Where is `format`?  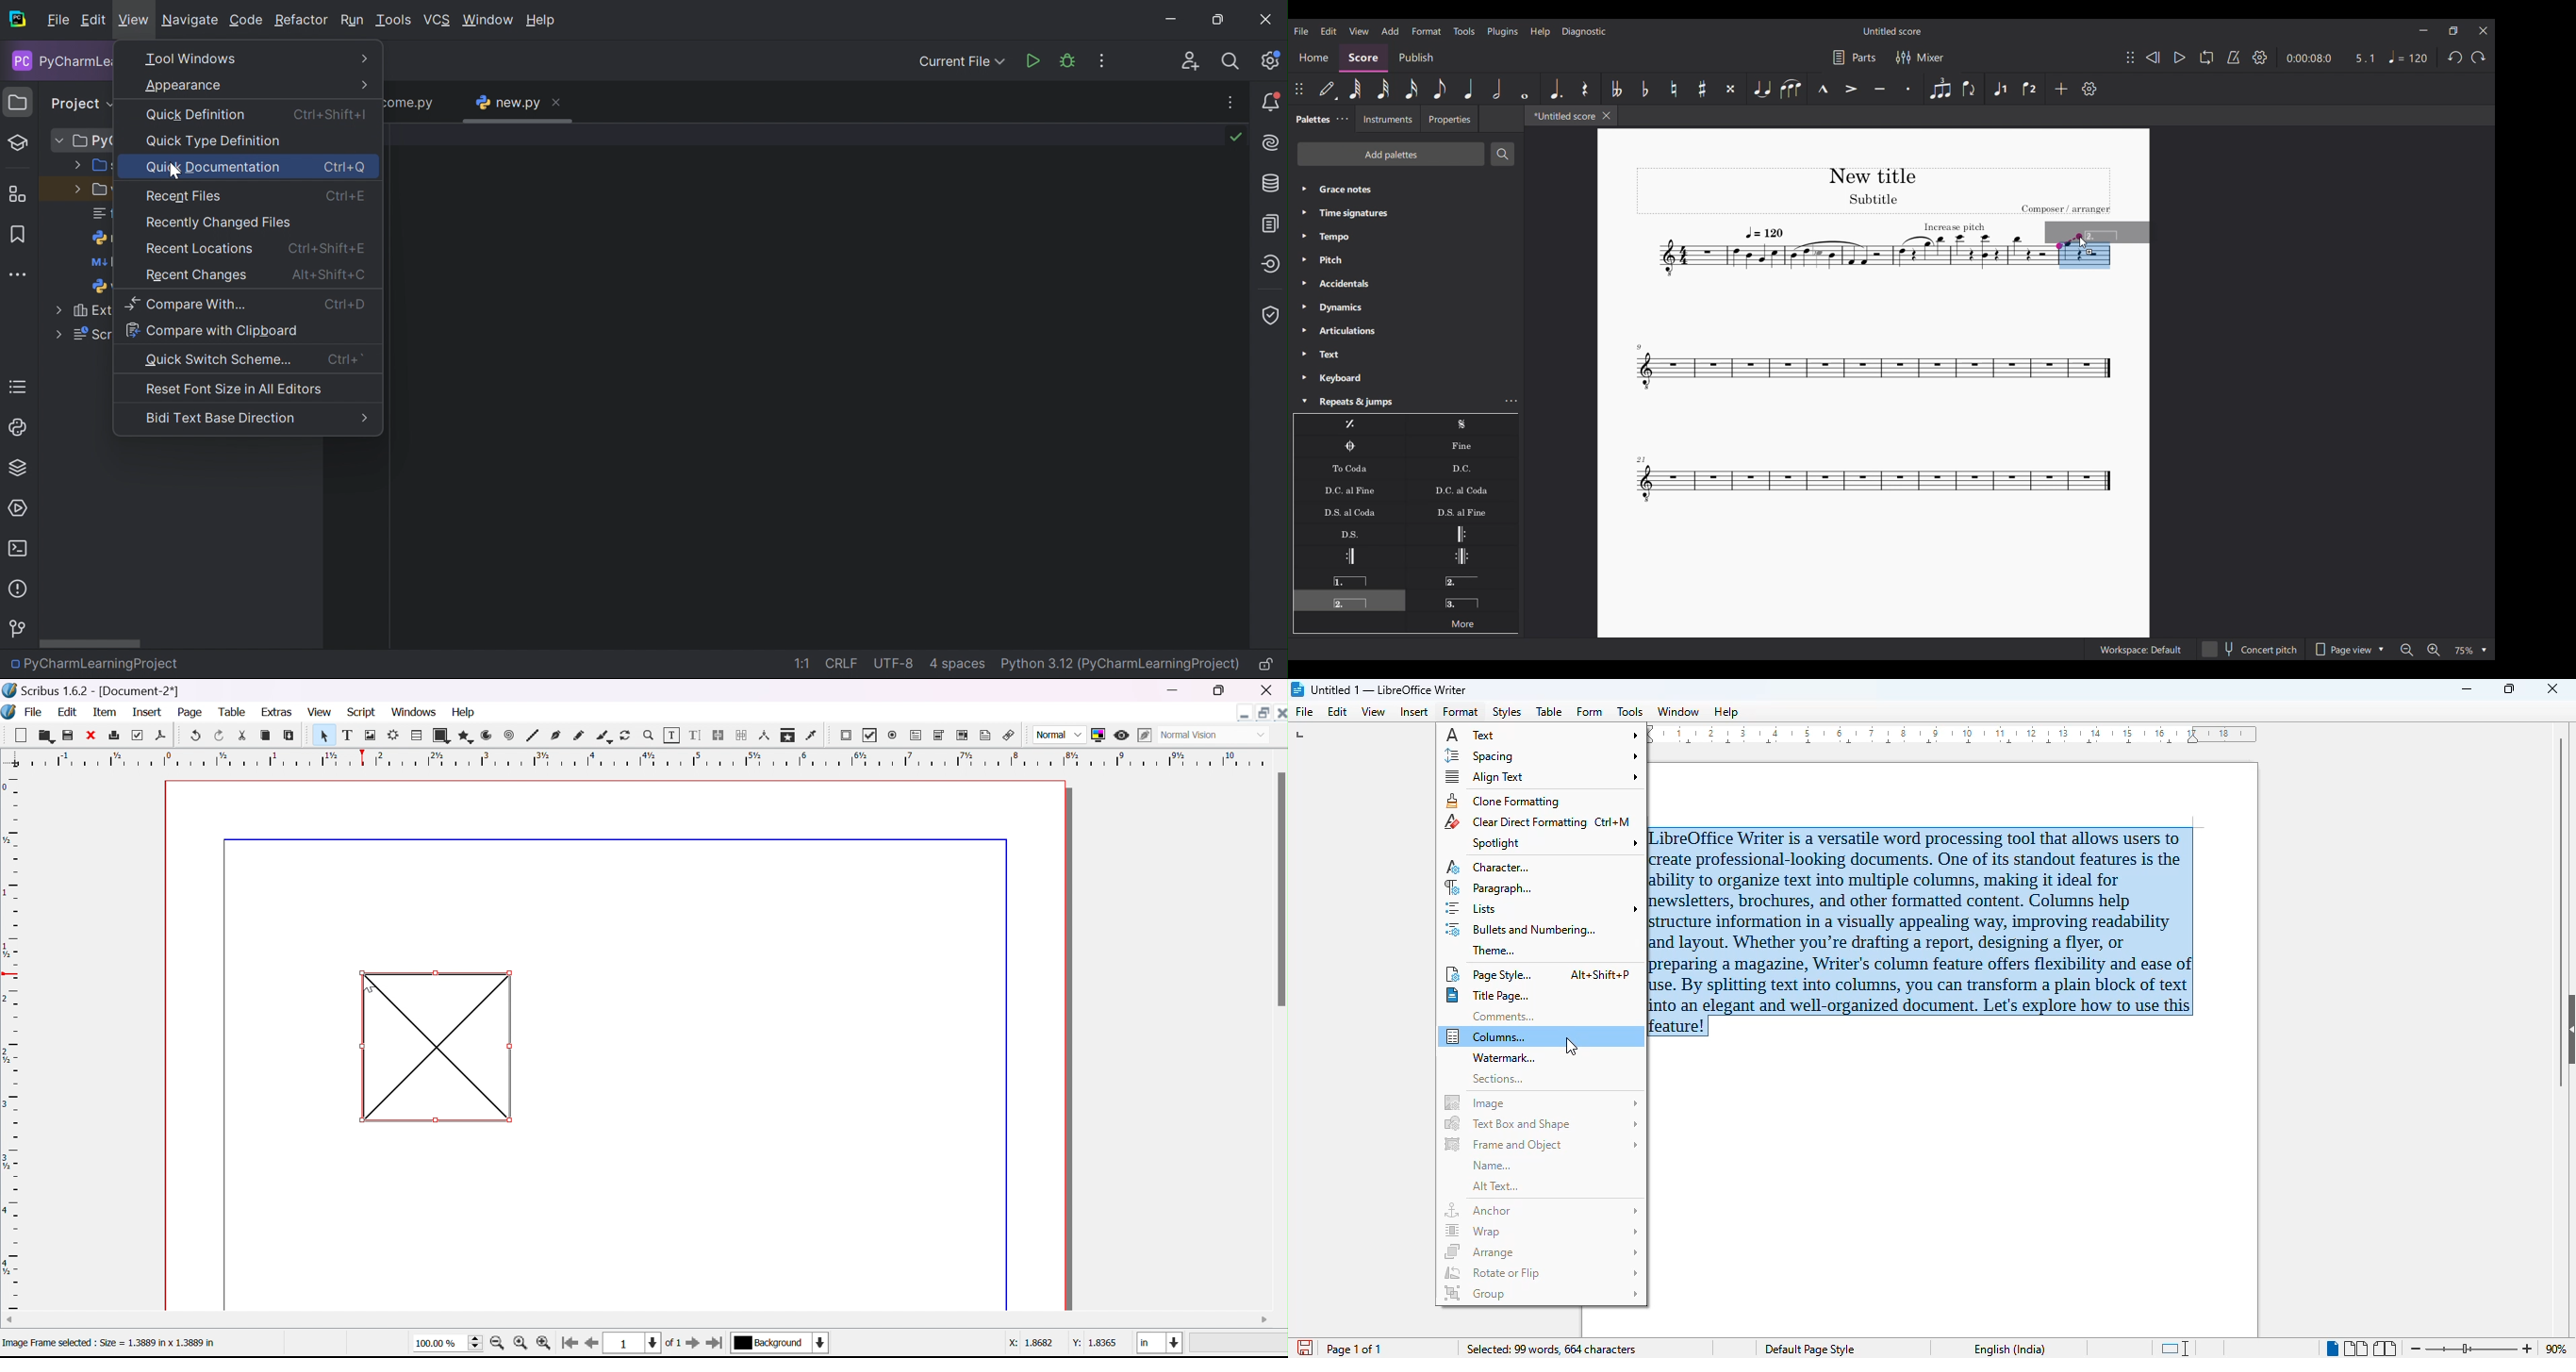 format is located at coordinates (1461, 712).